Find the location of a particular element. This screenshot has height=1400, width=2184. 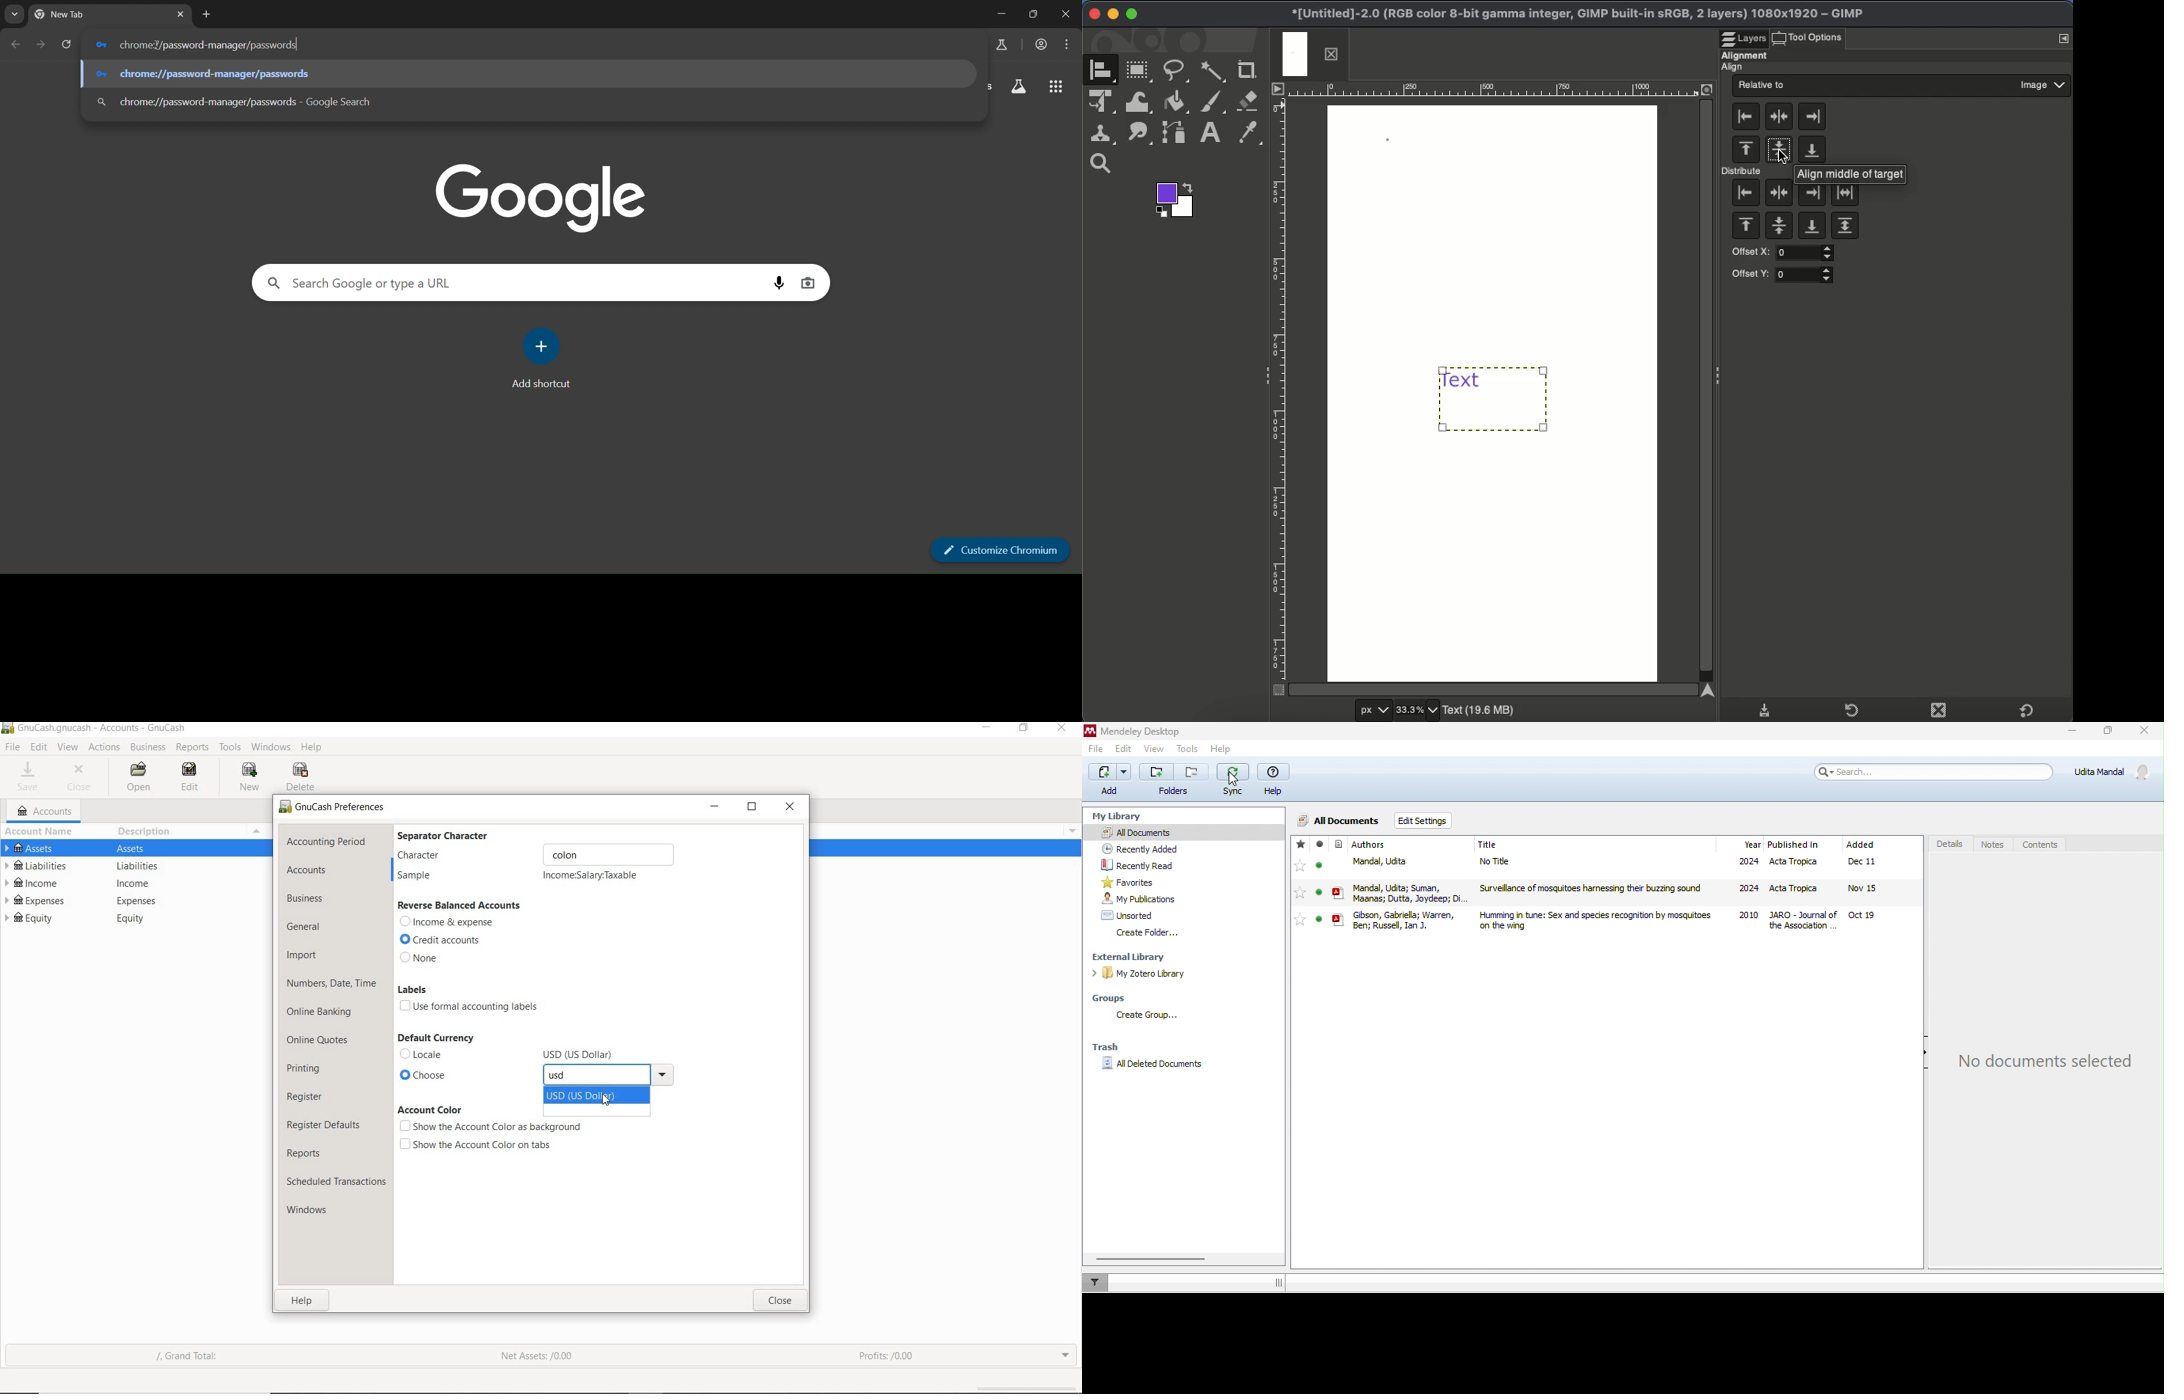

account color is located at coordinates (429, 1110).